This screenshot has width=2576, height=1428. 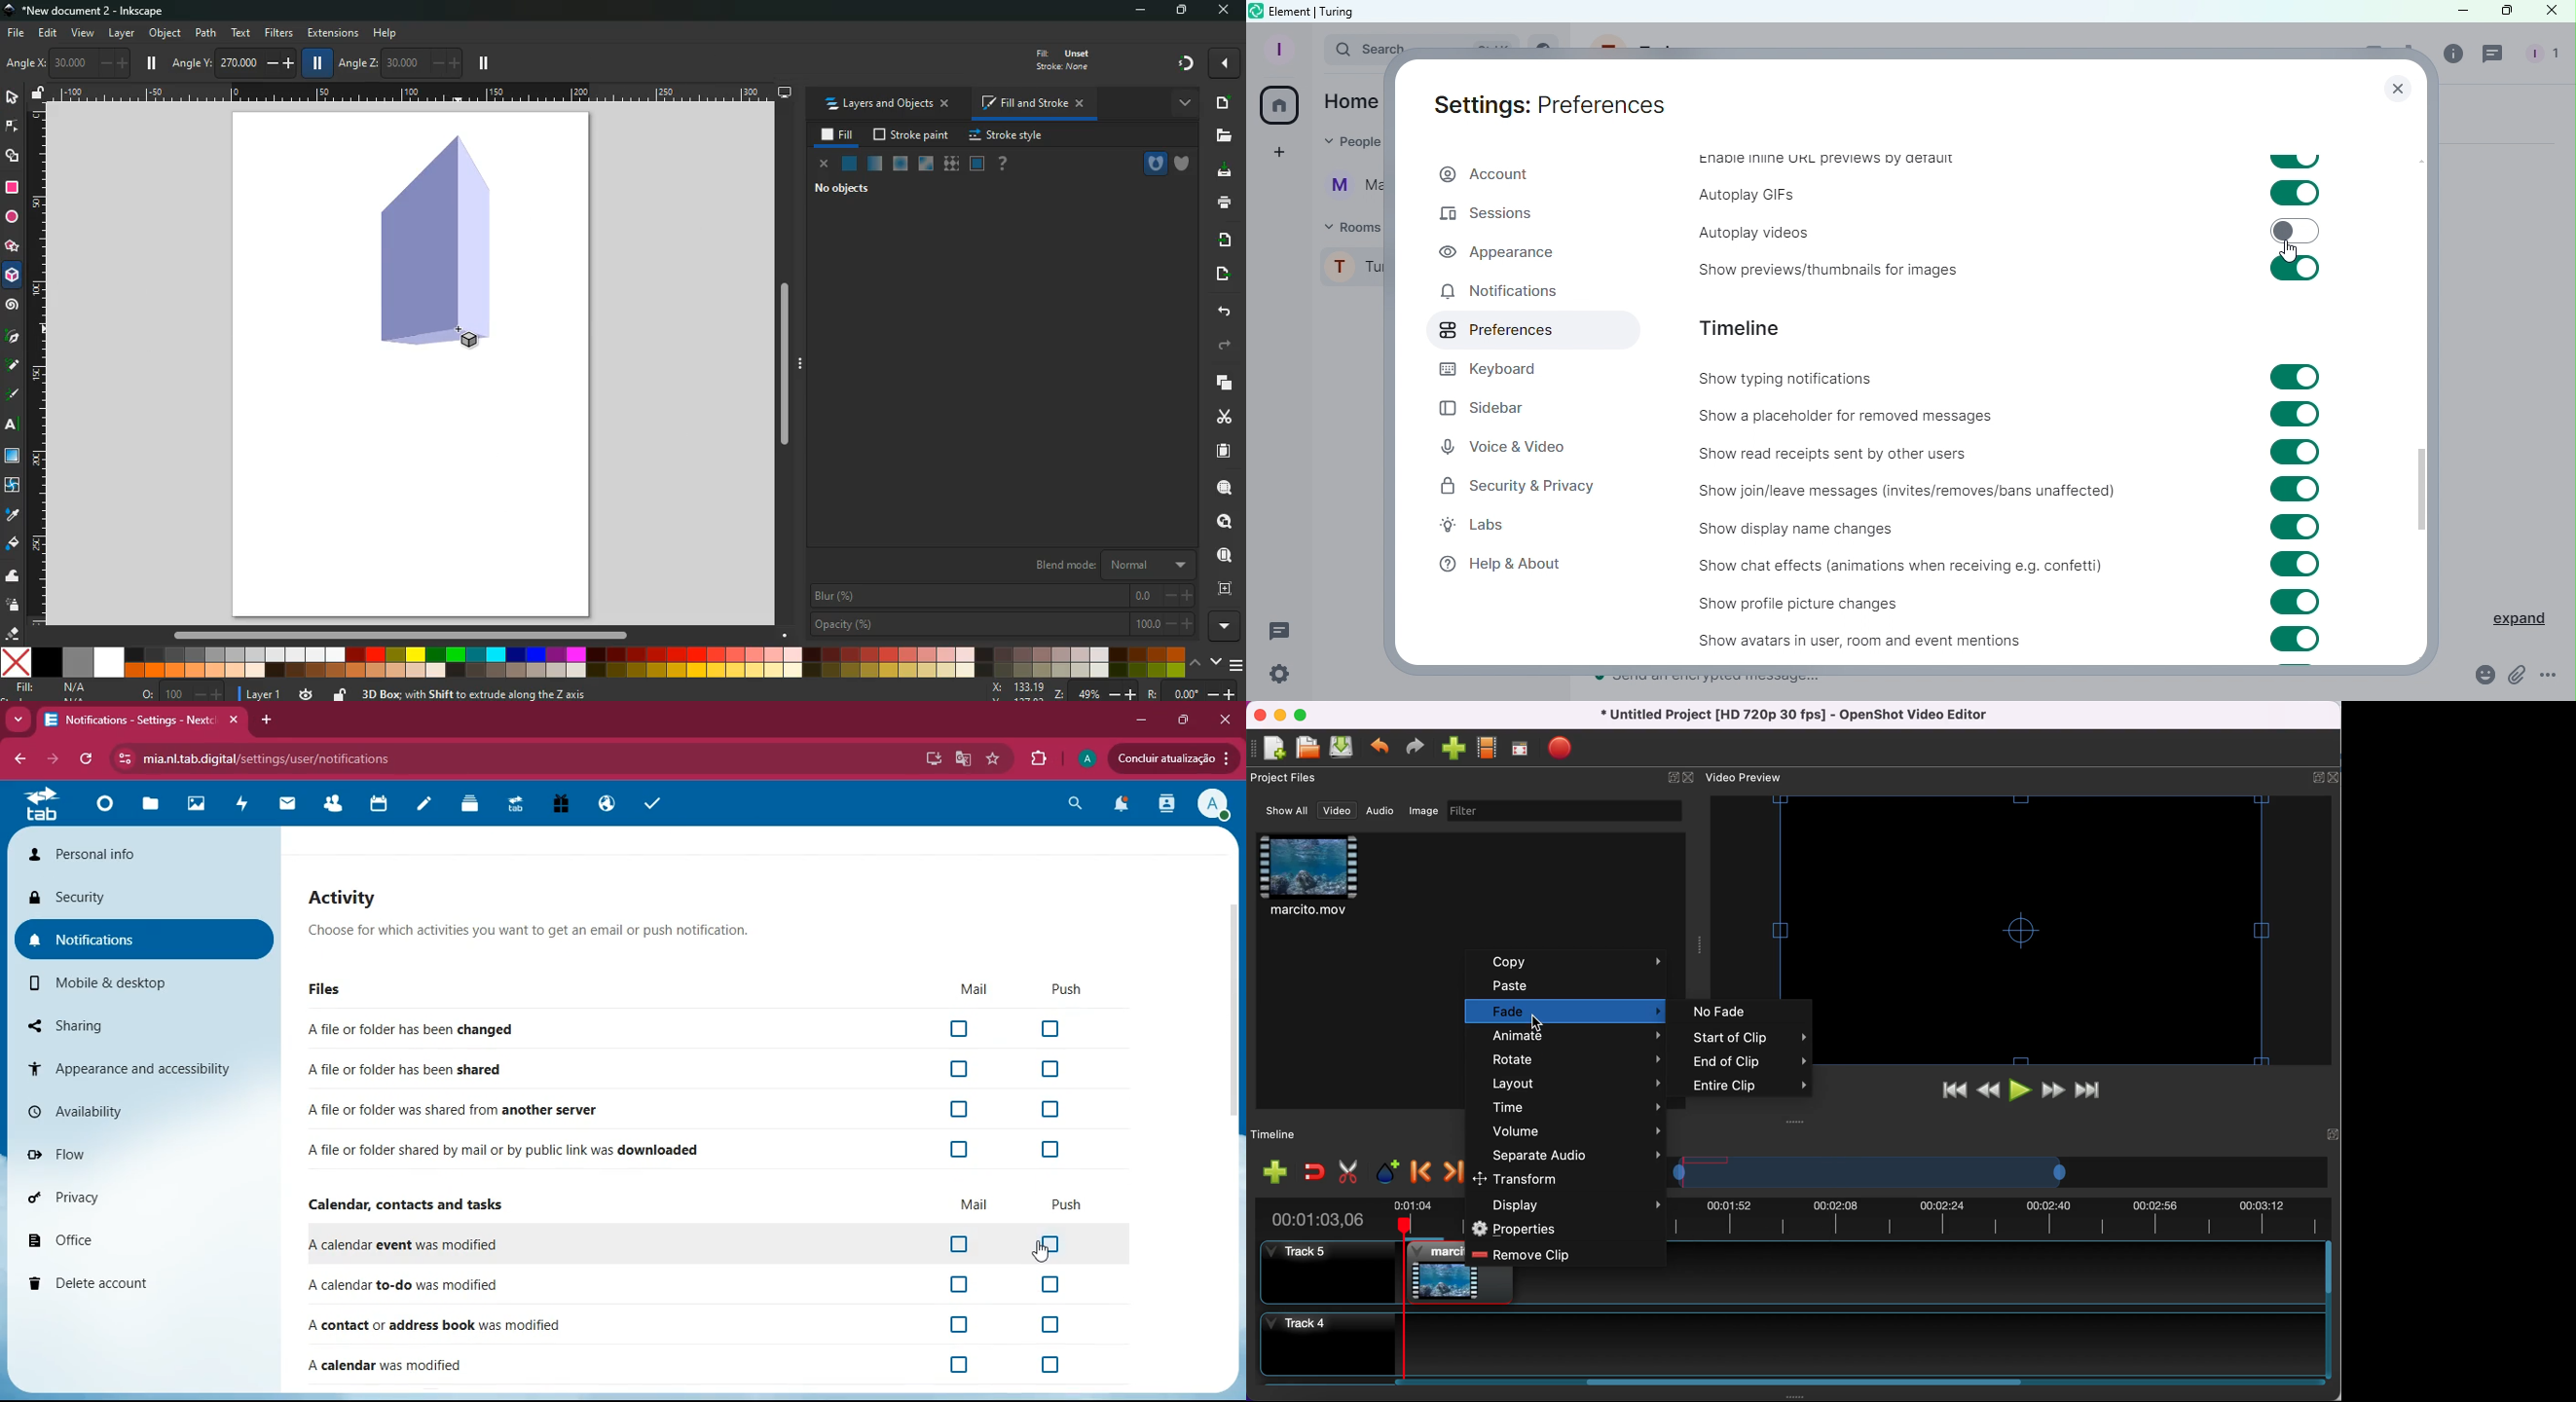 I want to click on pause, so click(x=315, y=62).